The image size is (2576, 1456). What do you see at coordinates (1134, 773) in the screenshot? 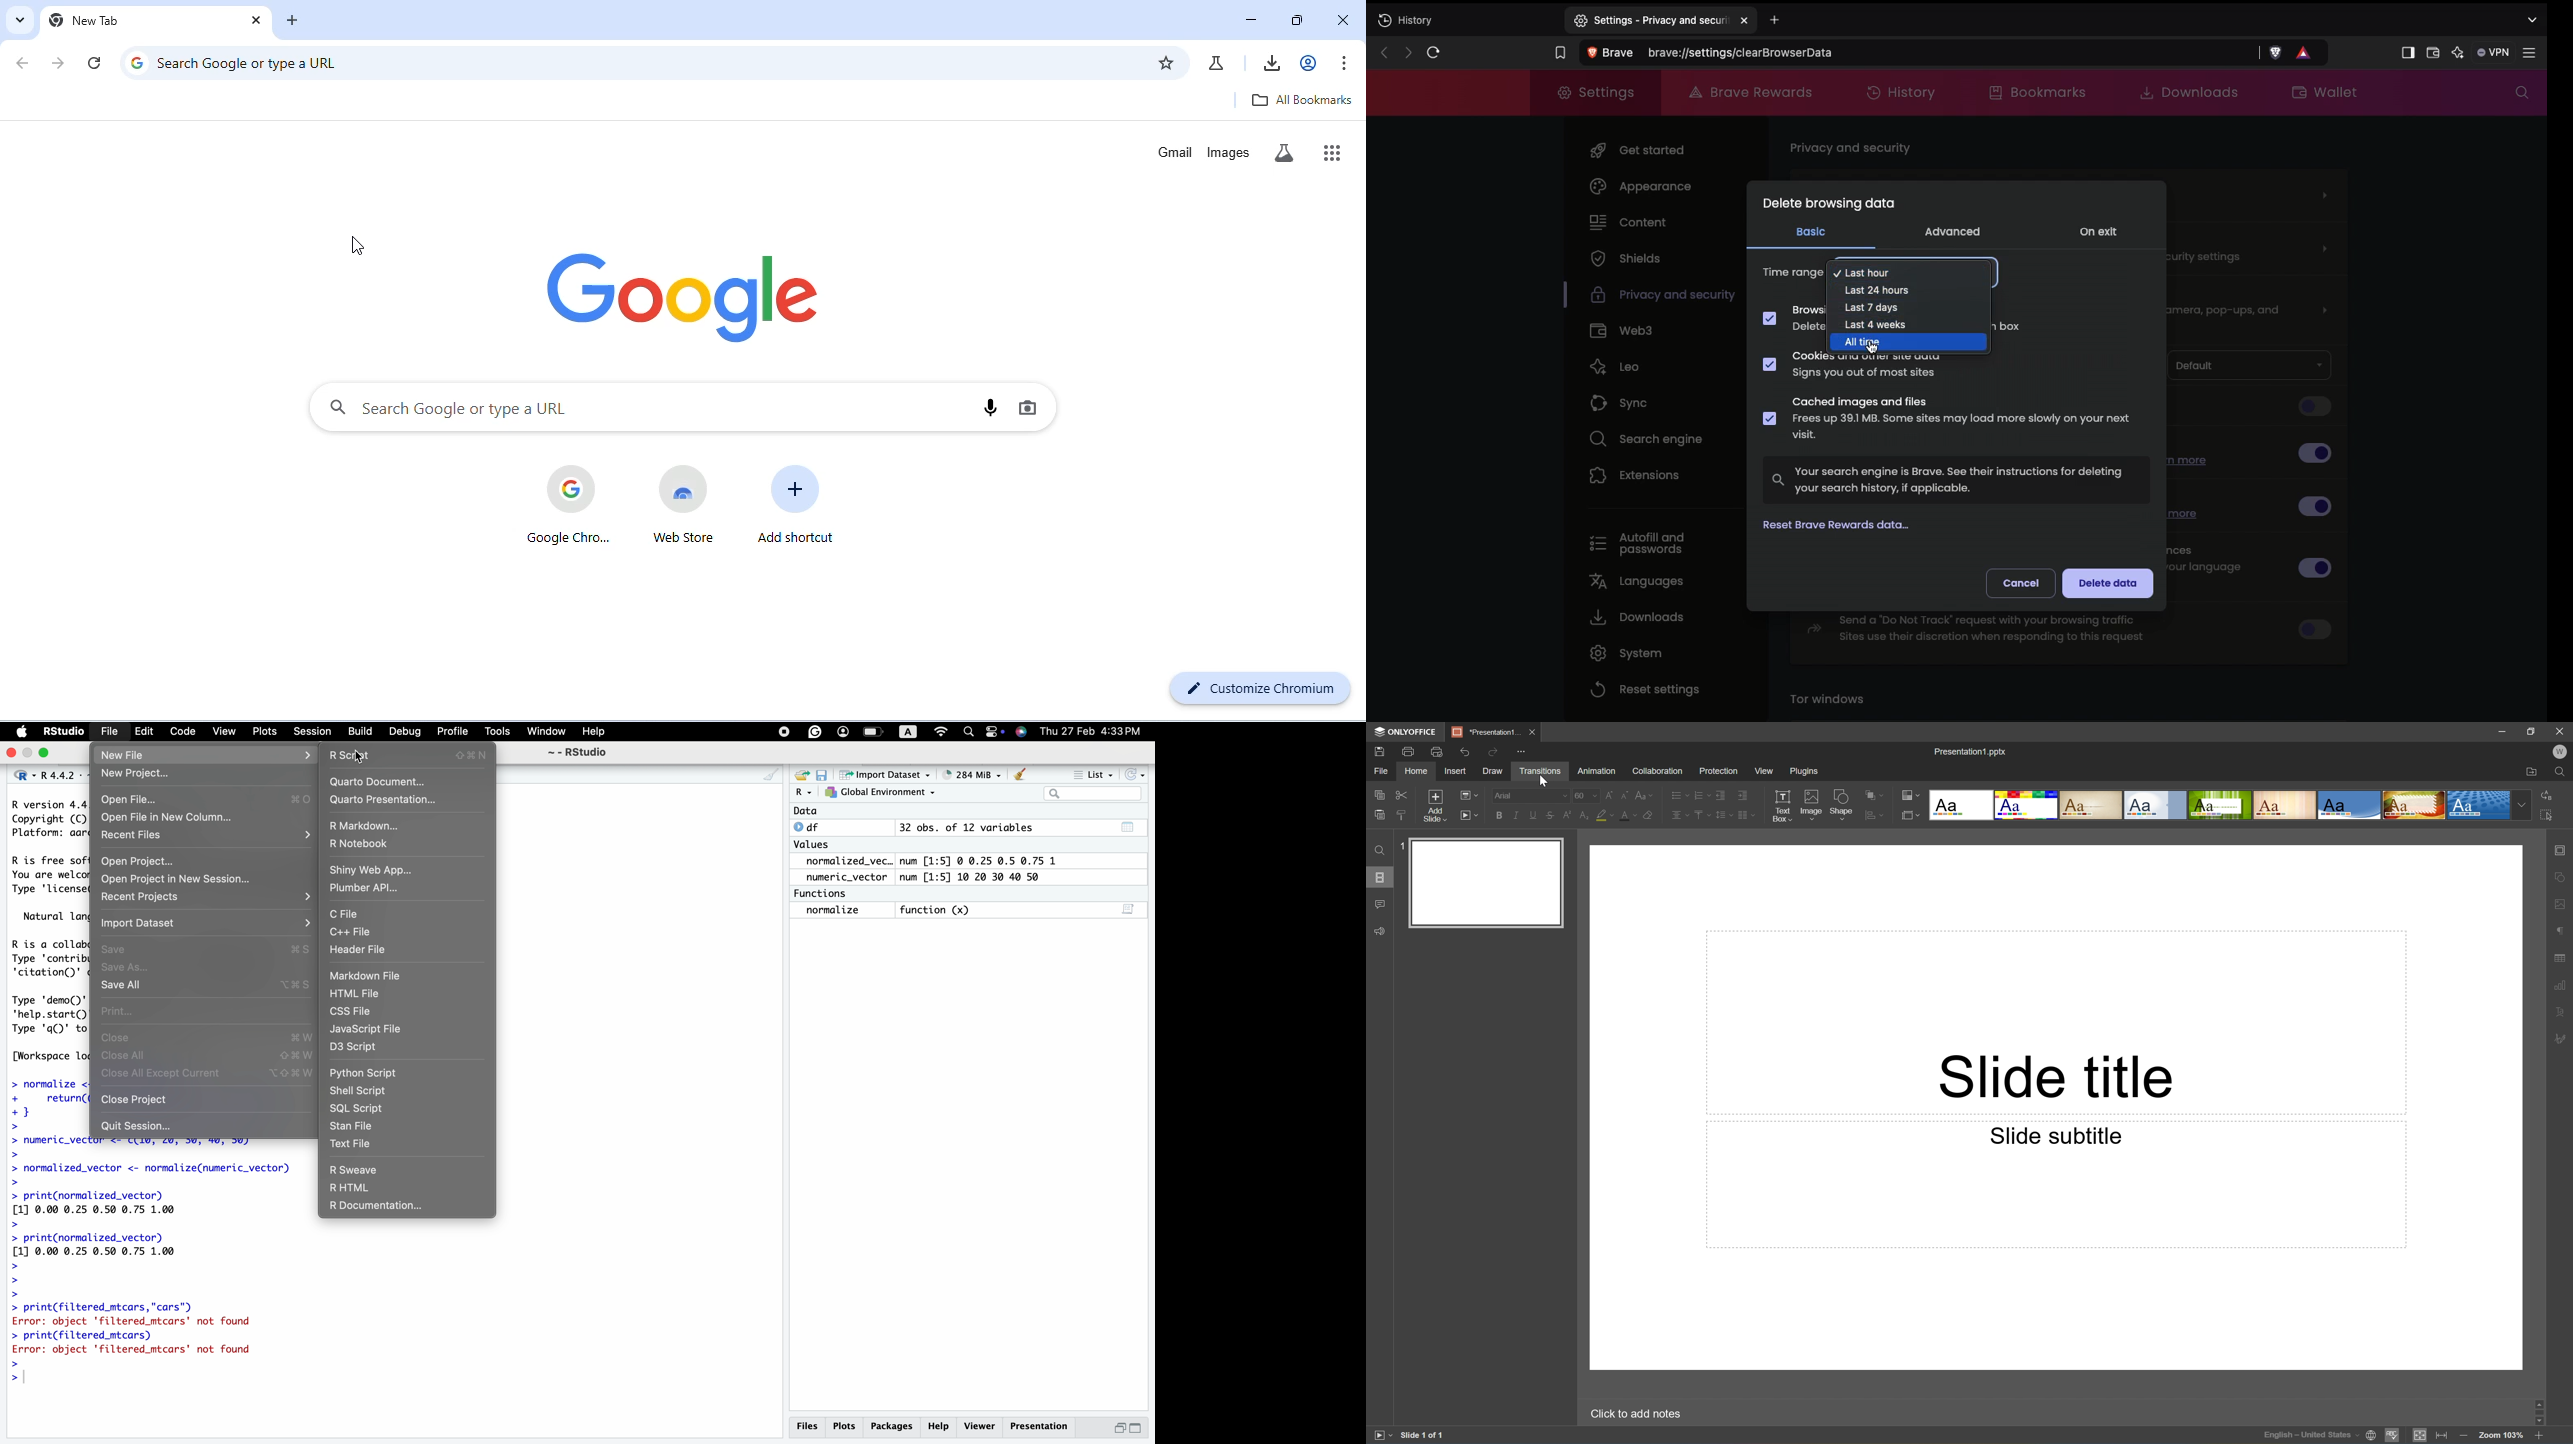
I see `REFRESH` at bounding box center [1134, 773].